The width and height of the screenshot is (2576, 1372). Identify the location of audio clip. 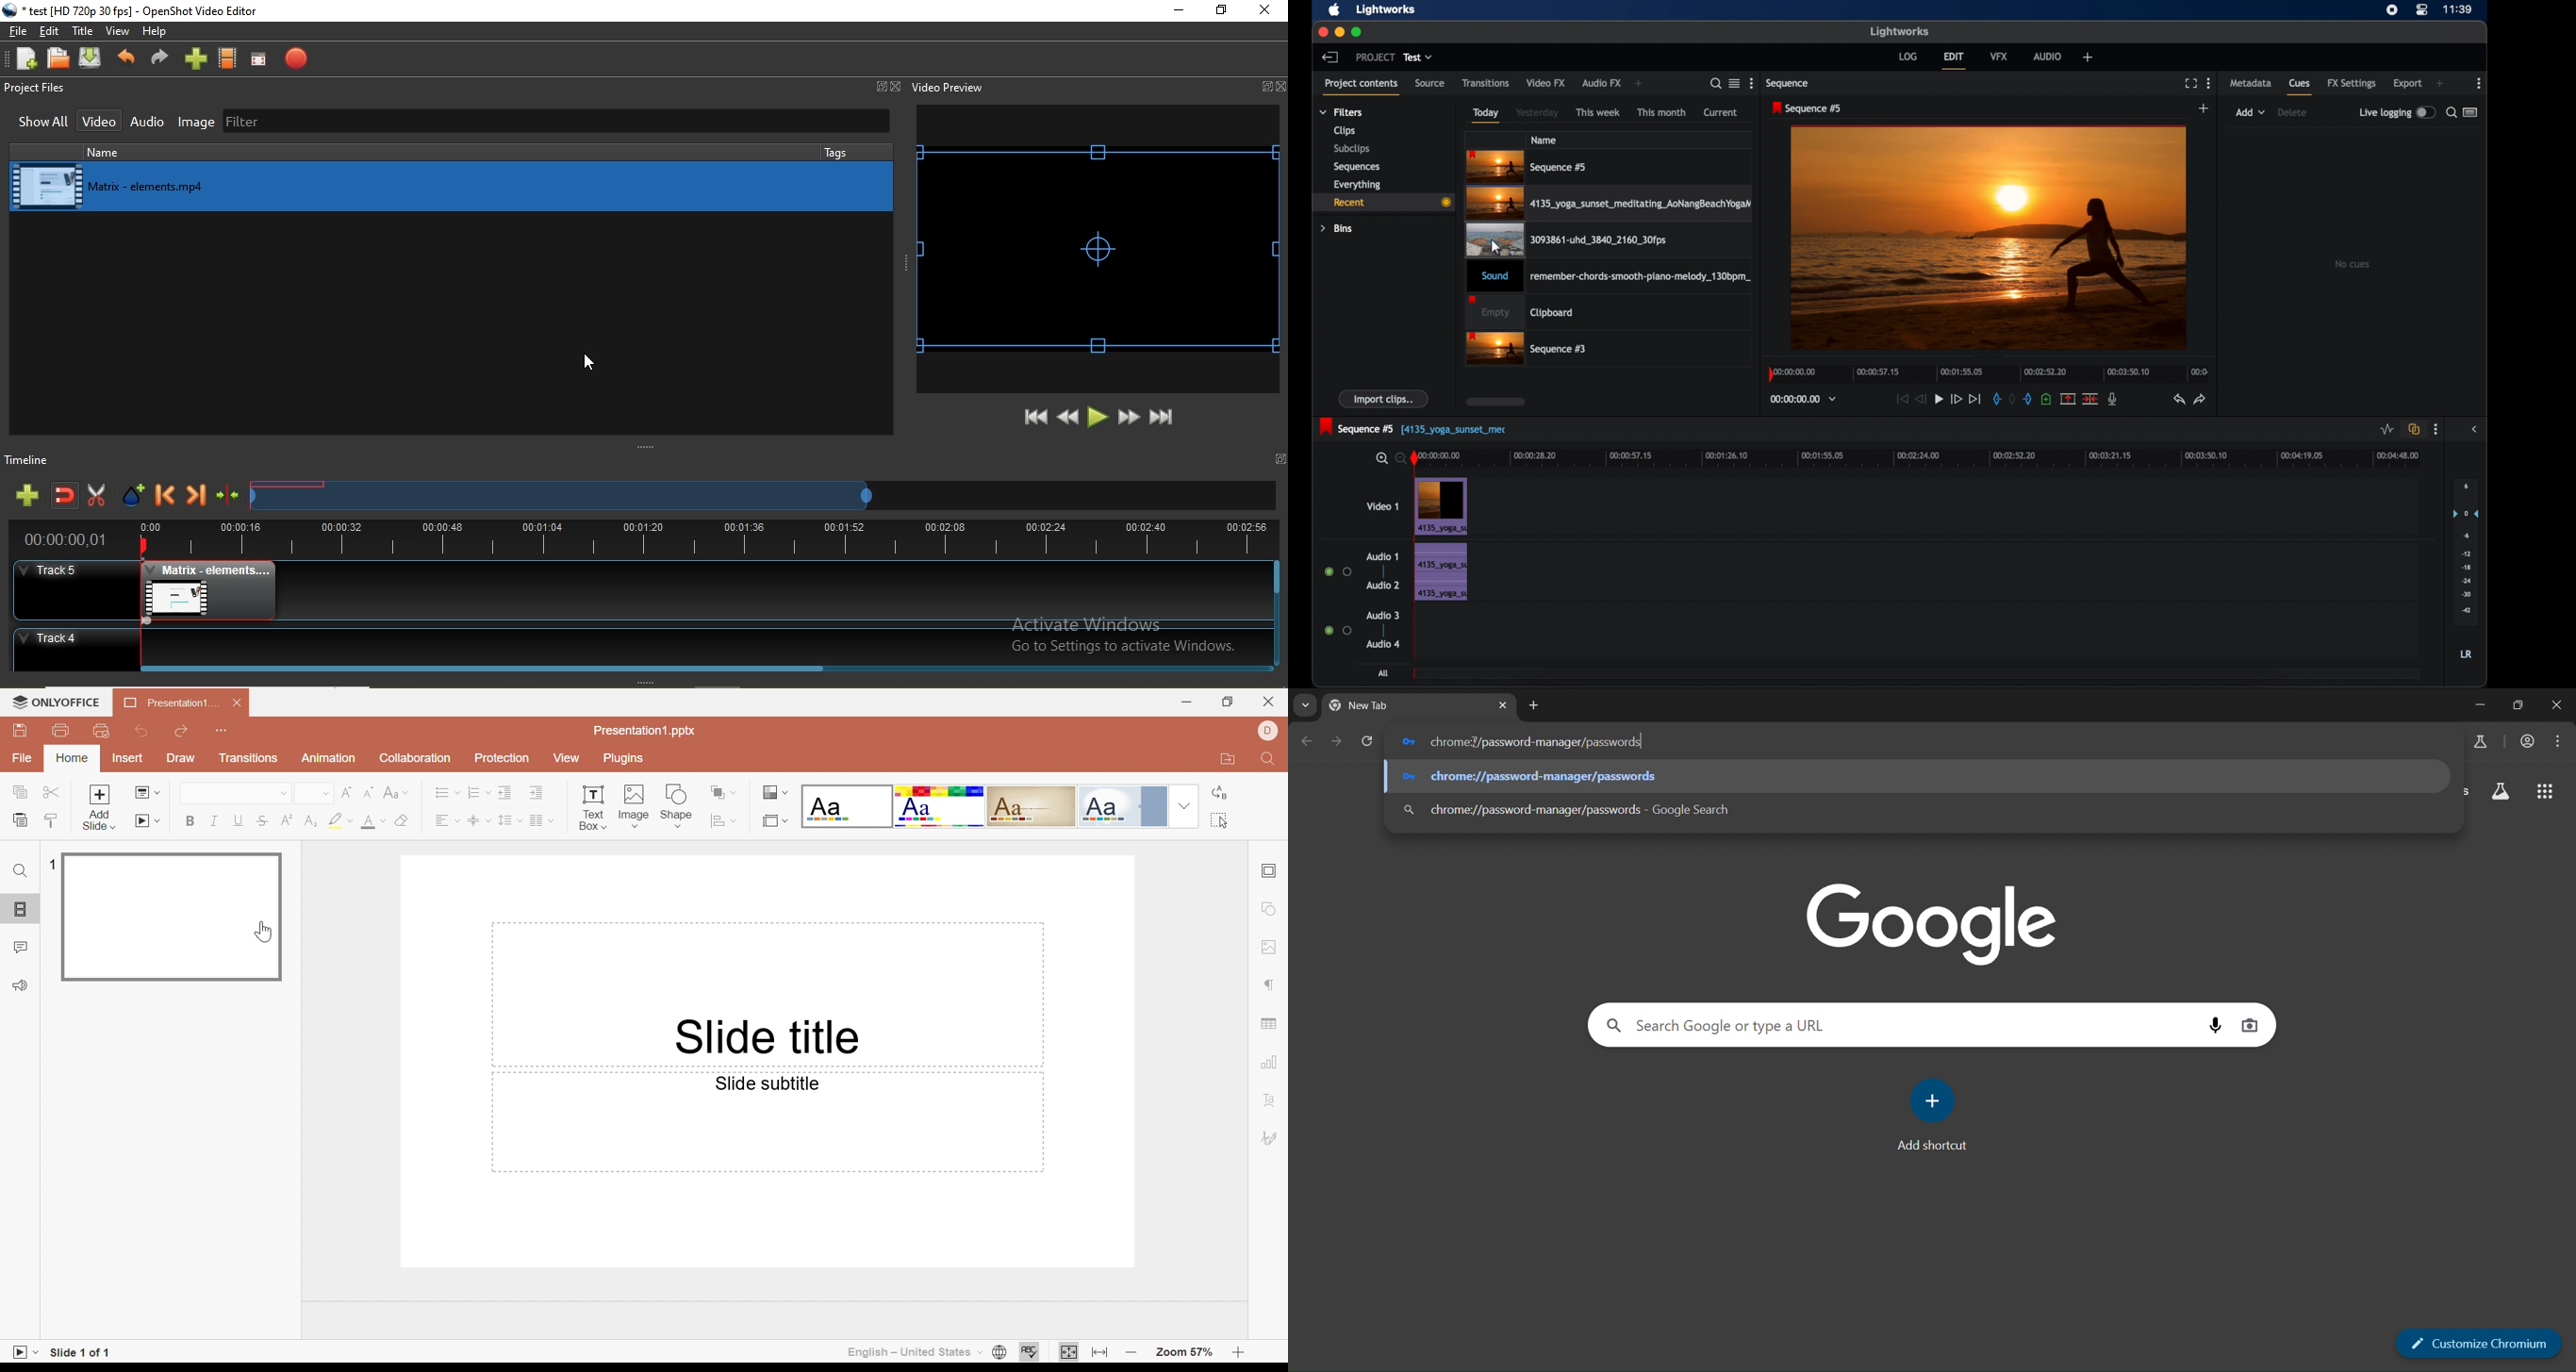
(1442, 574).